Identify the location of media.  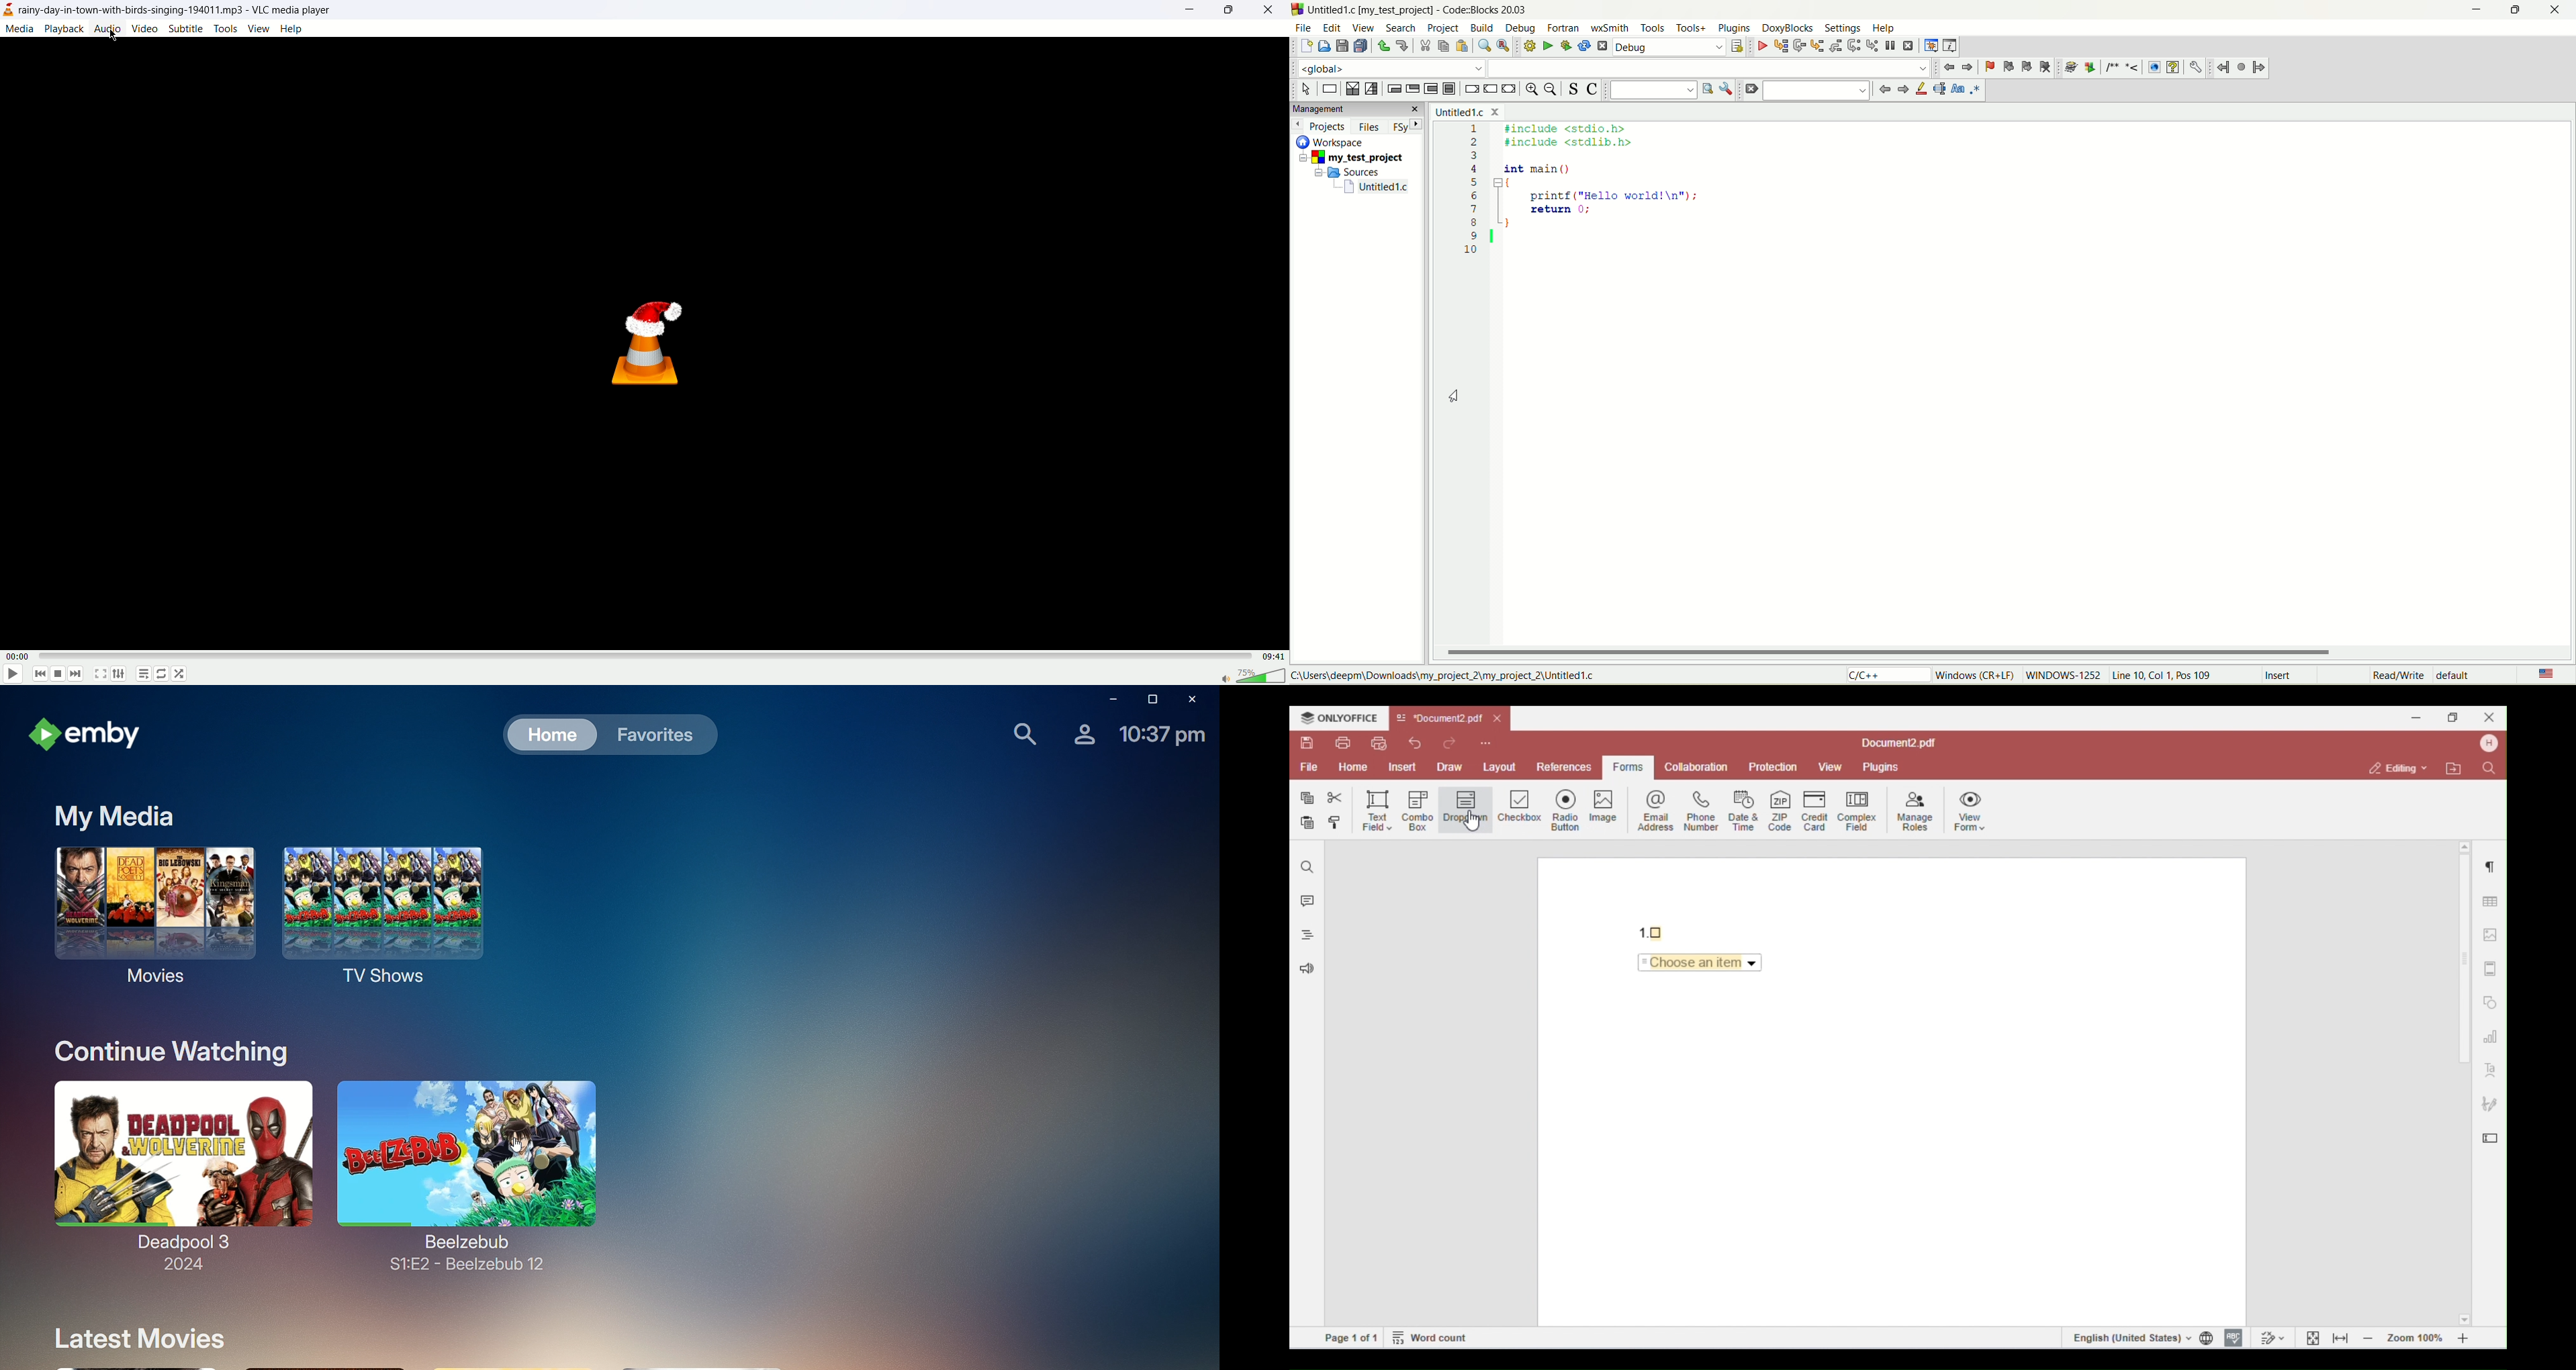
(21, 30).